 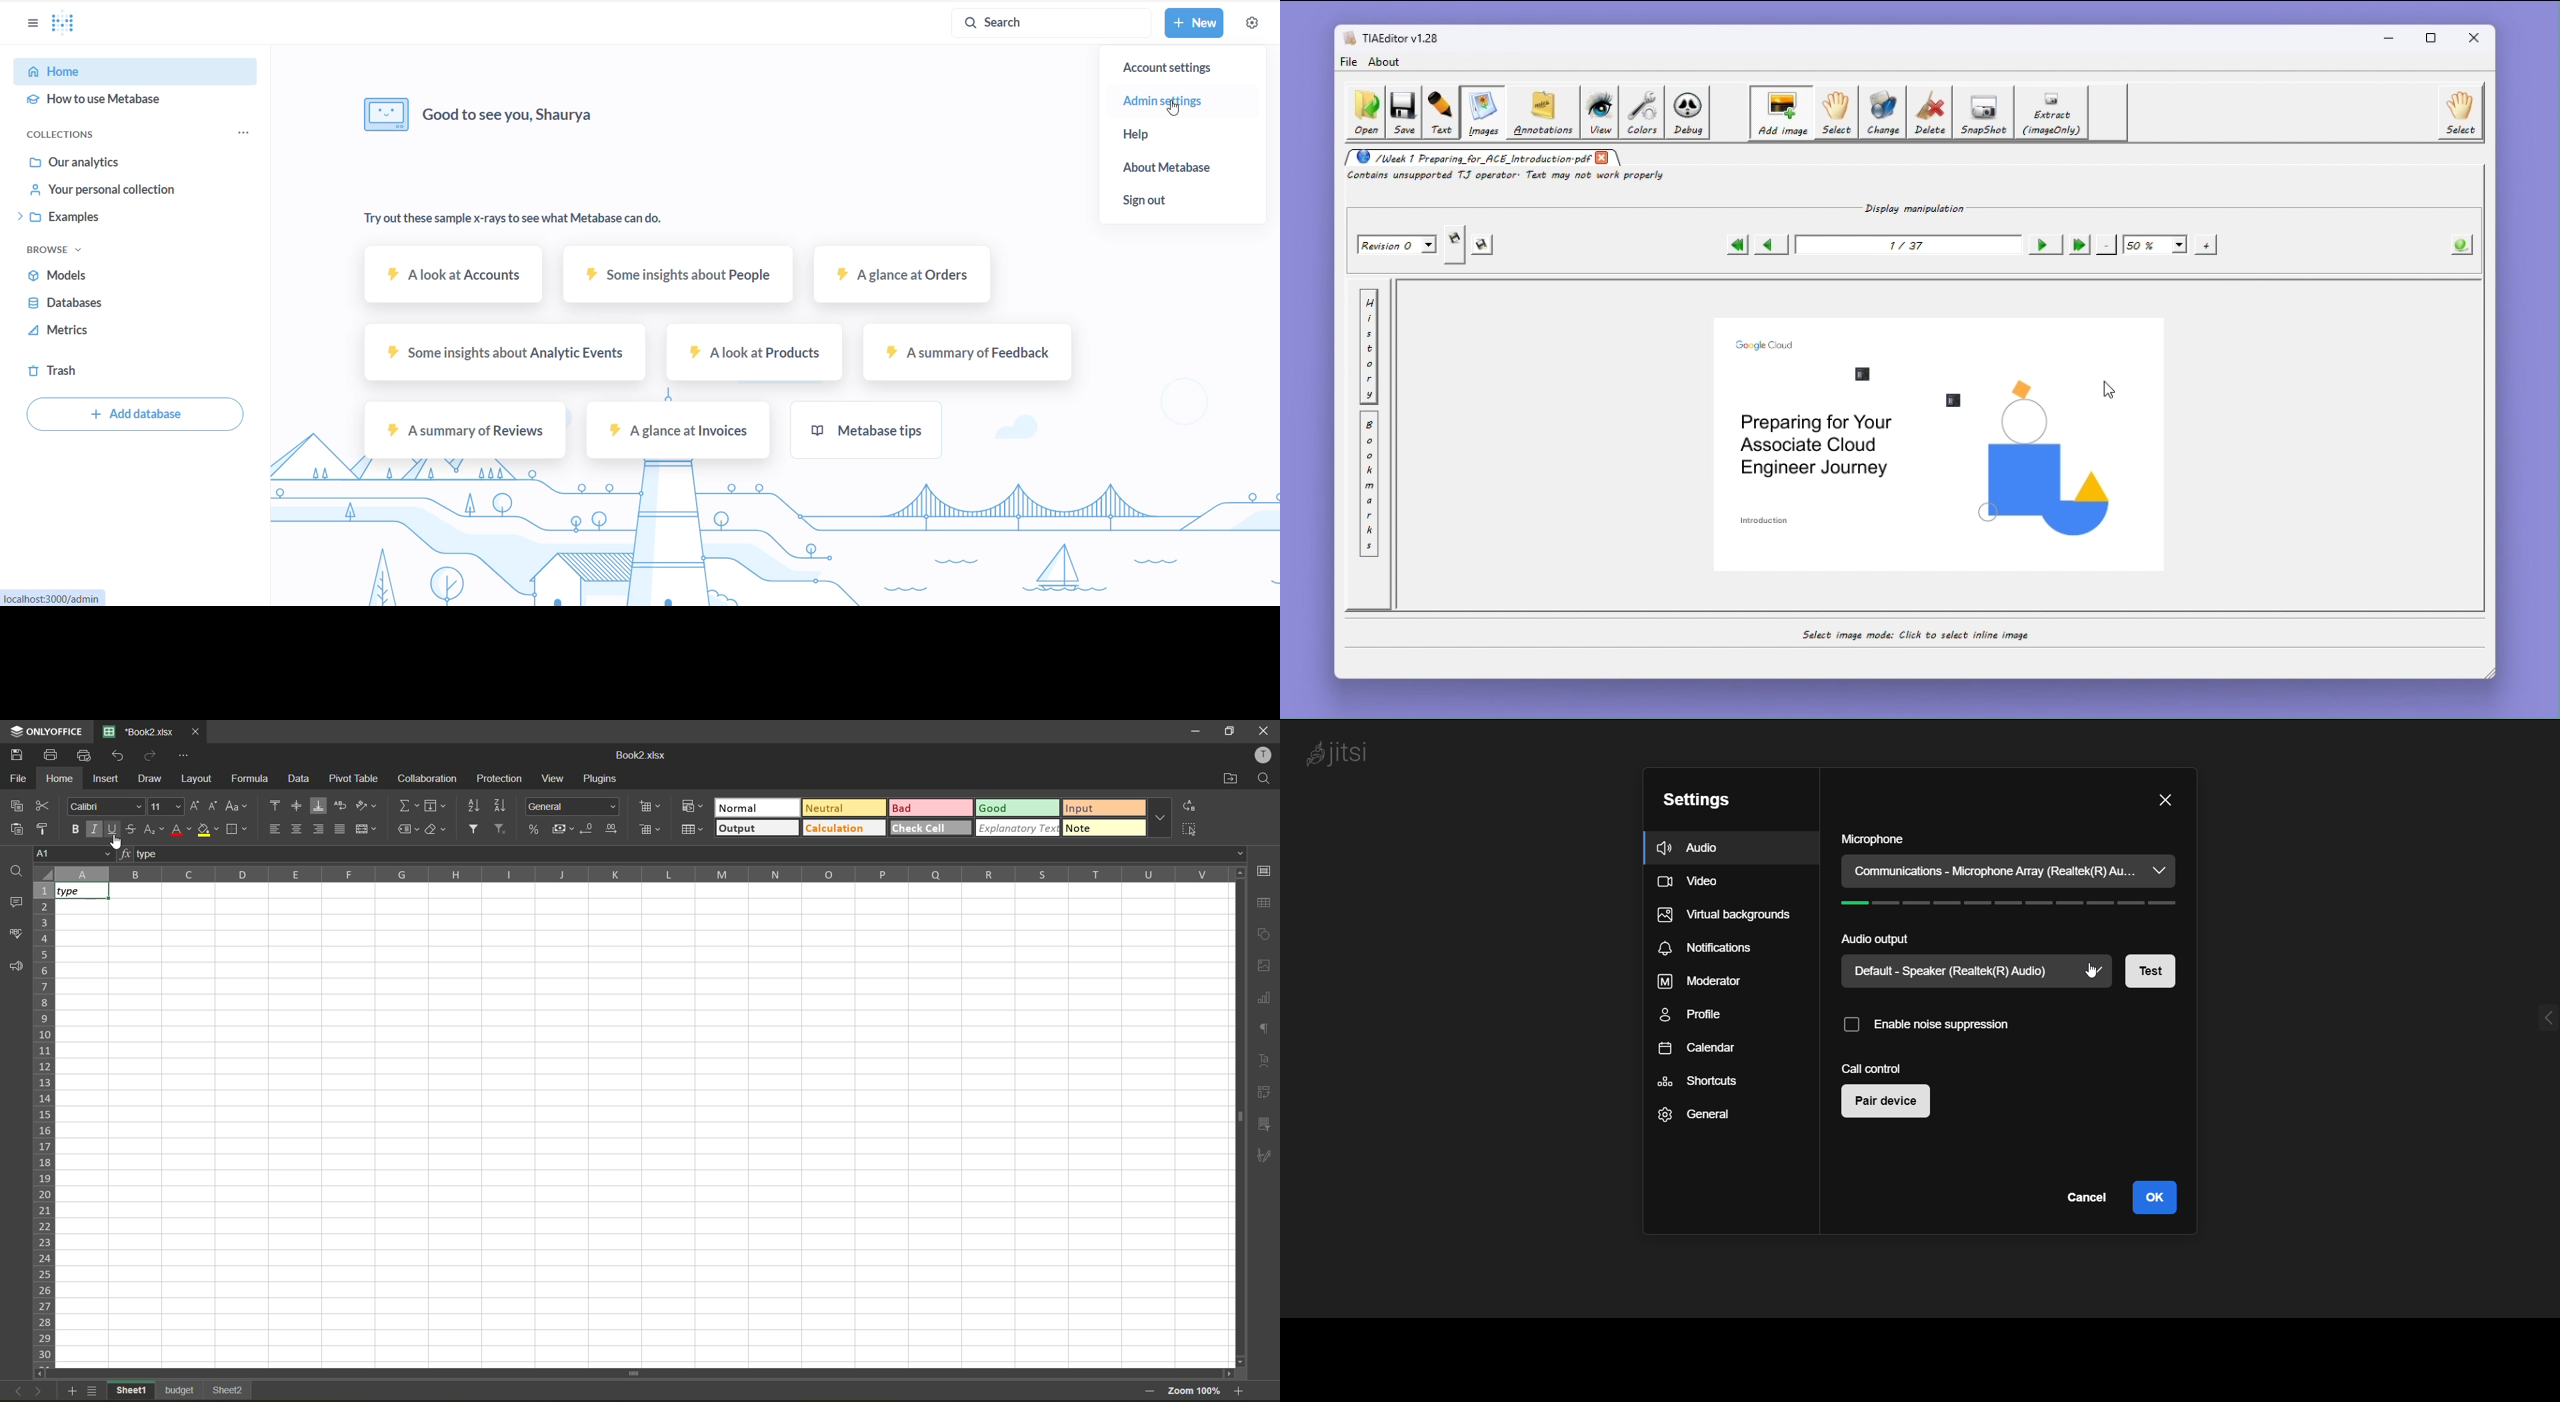 I want to click on view , so click(x=1599, y=113).